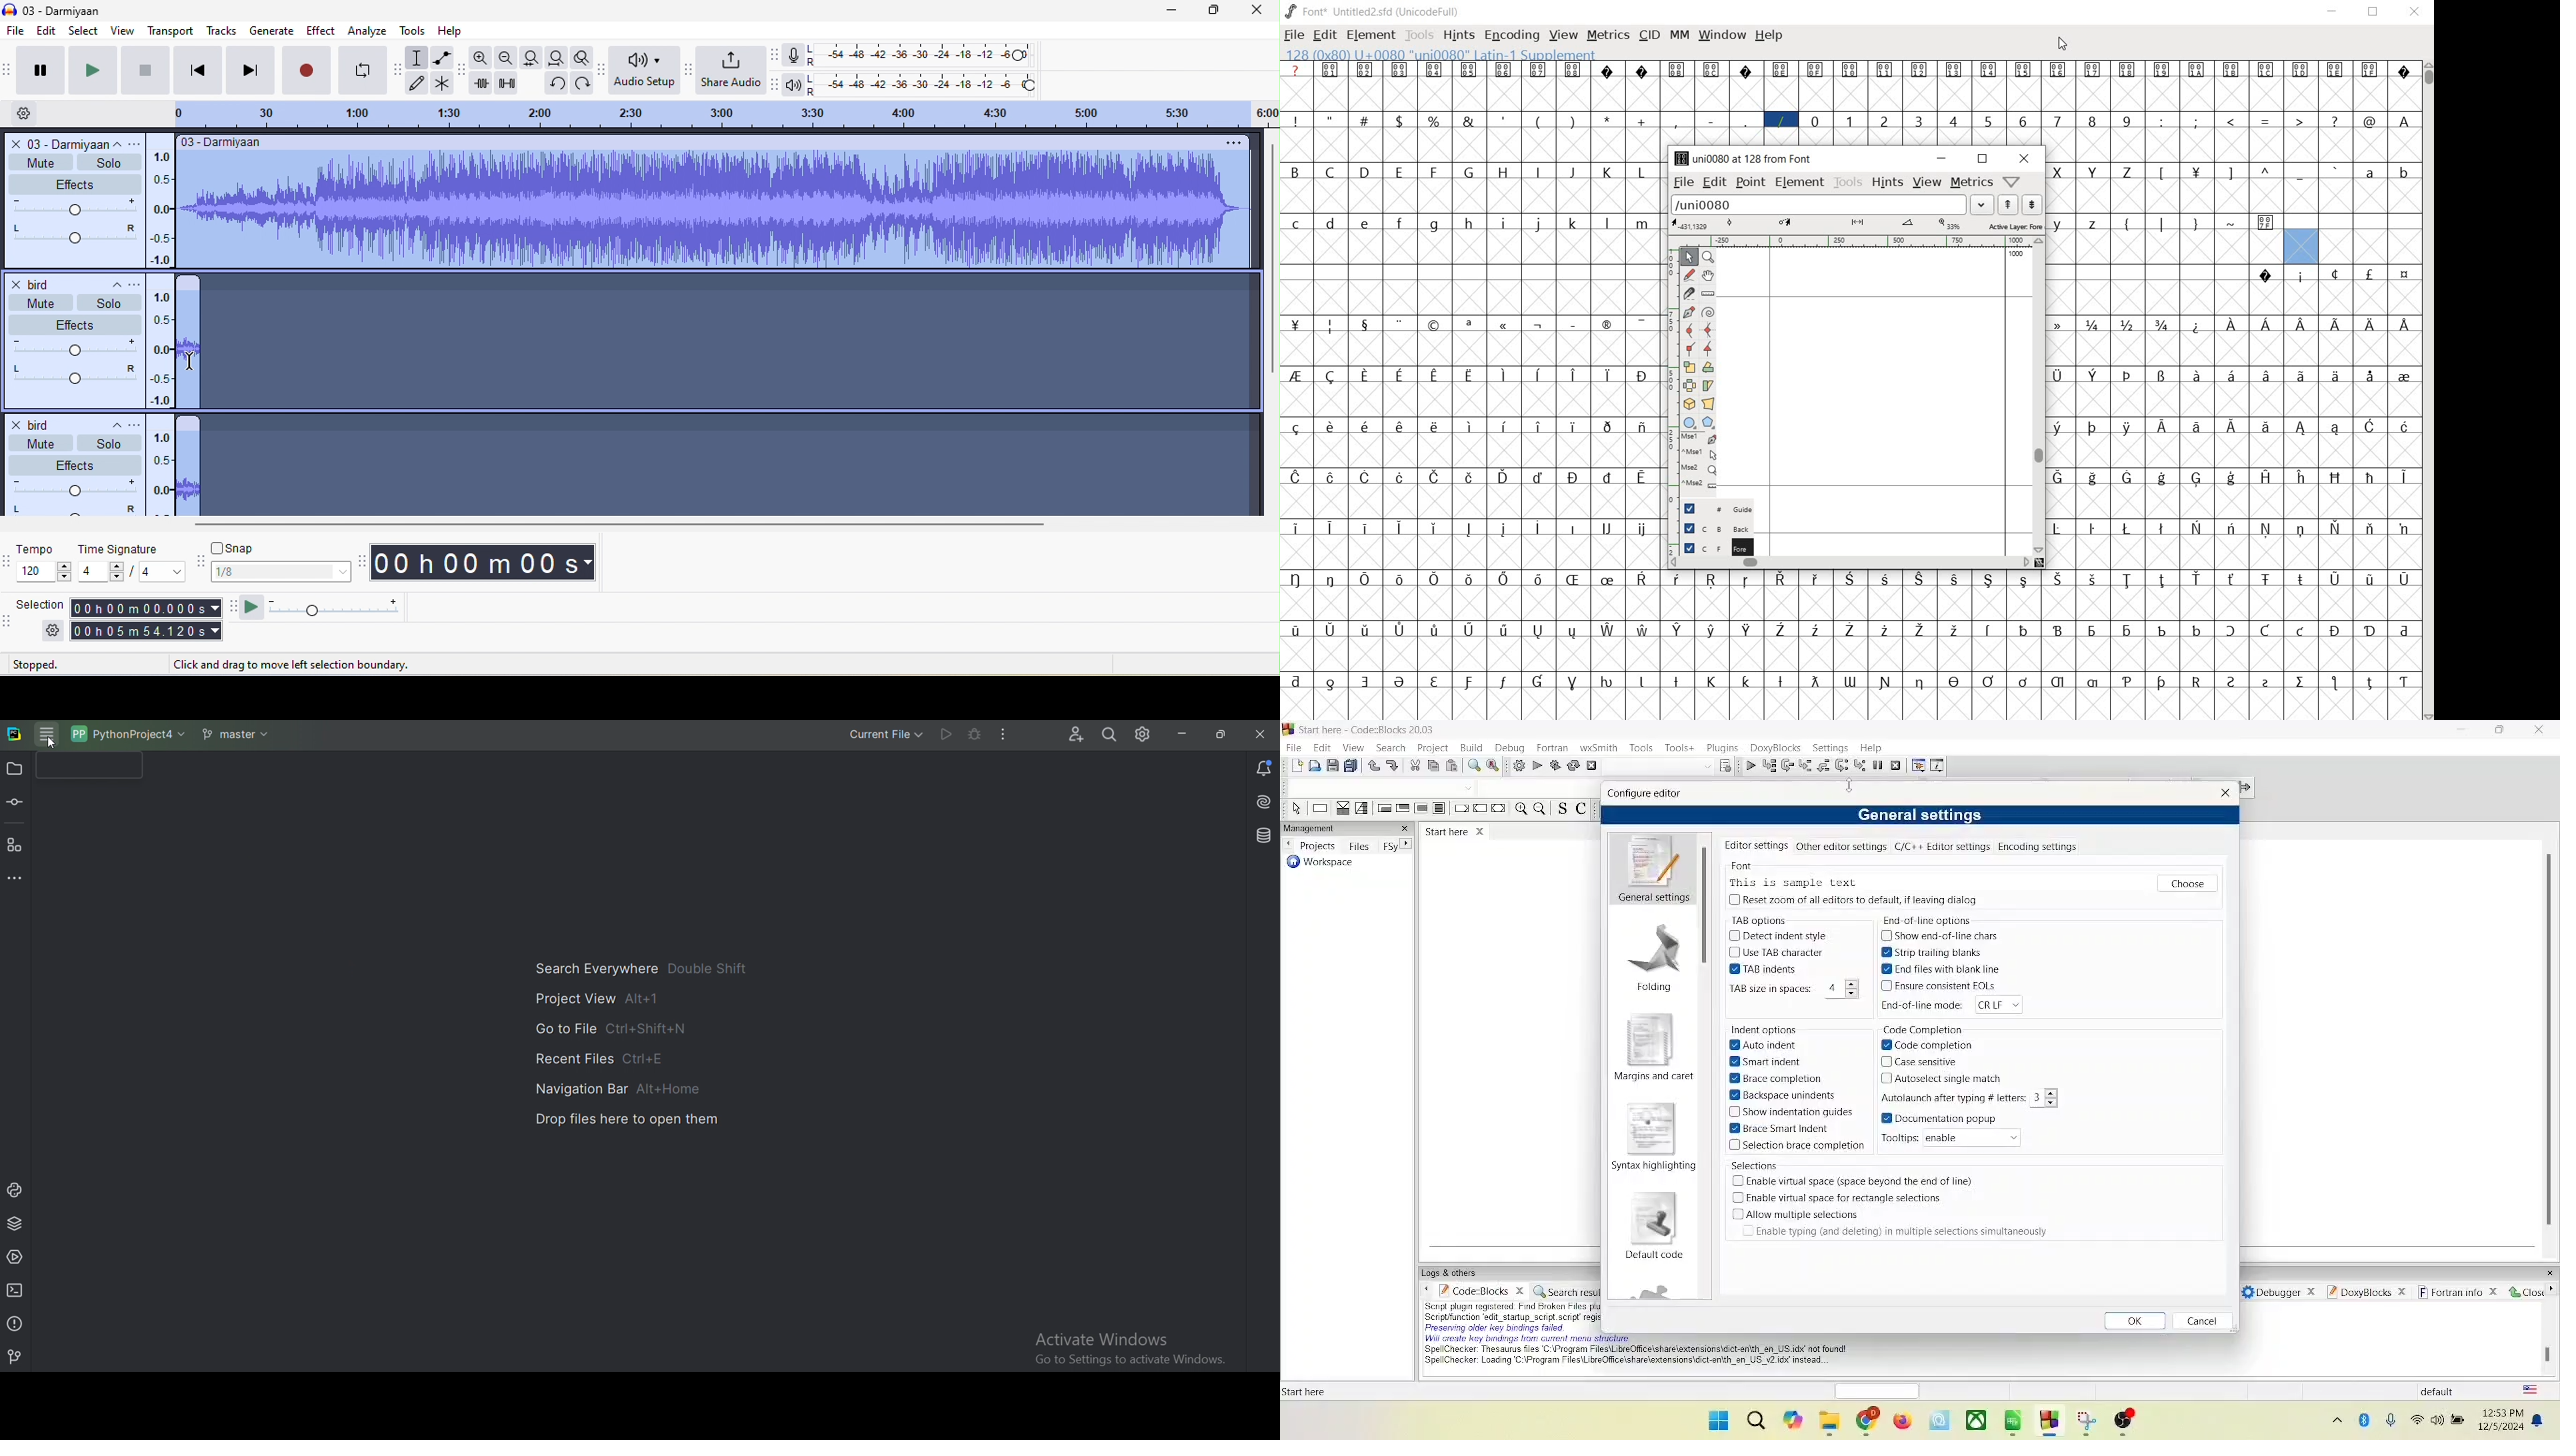  What do you see at coordinates (2404, 530) in the screenshot?
I see `glyph` at bounding box center [2404, 530].